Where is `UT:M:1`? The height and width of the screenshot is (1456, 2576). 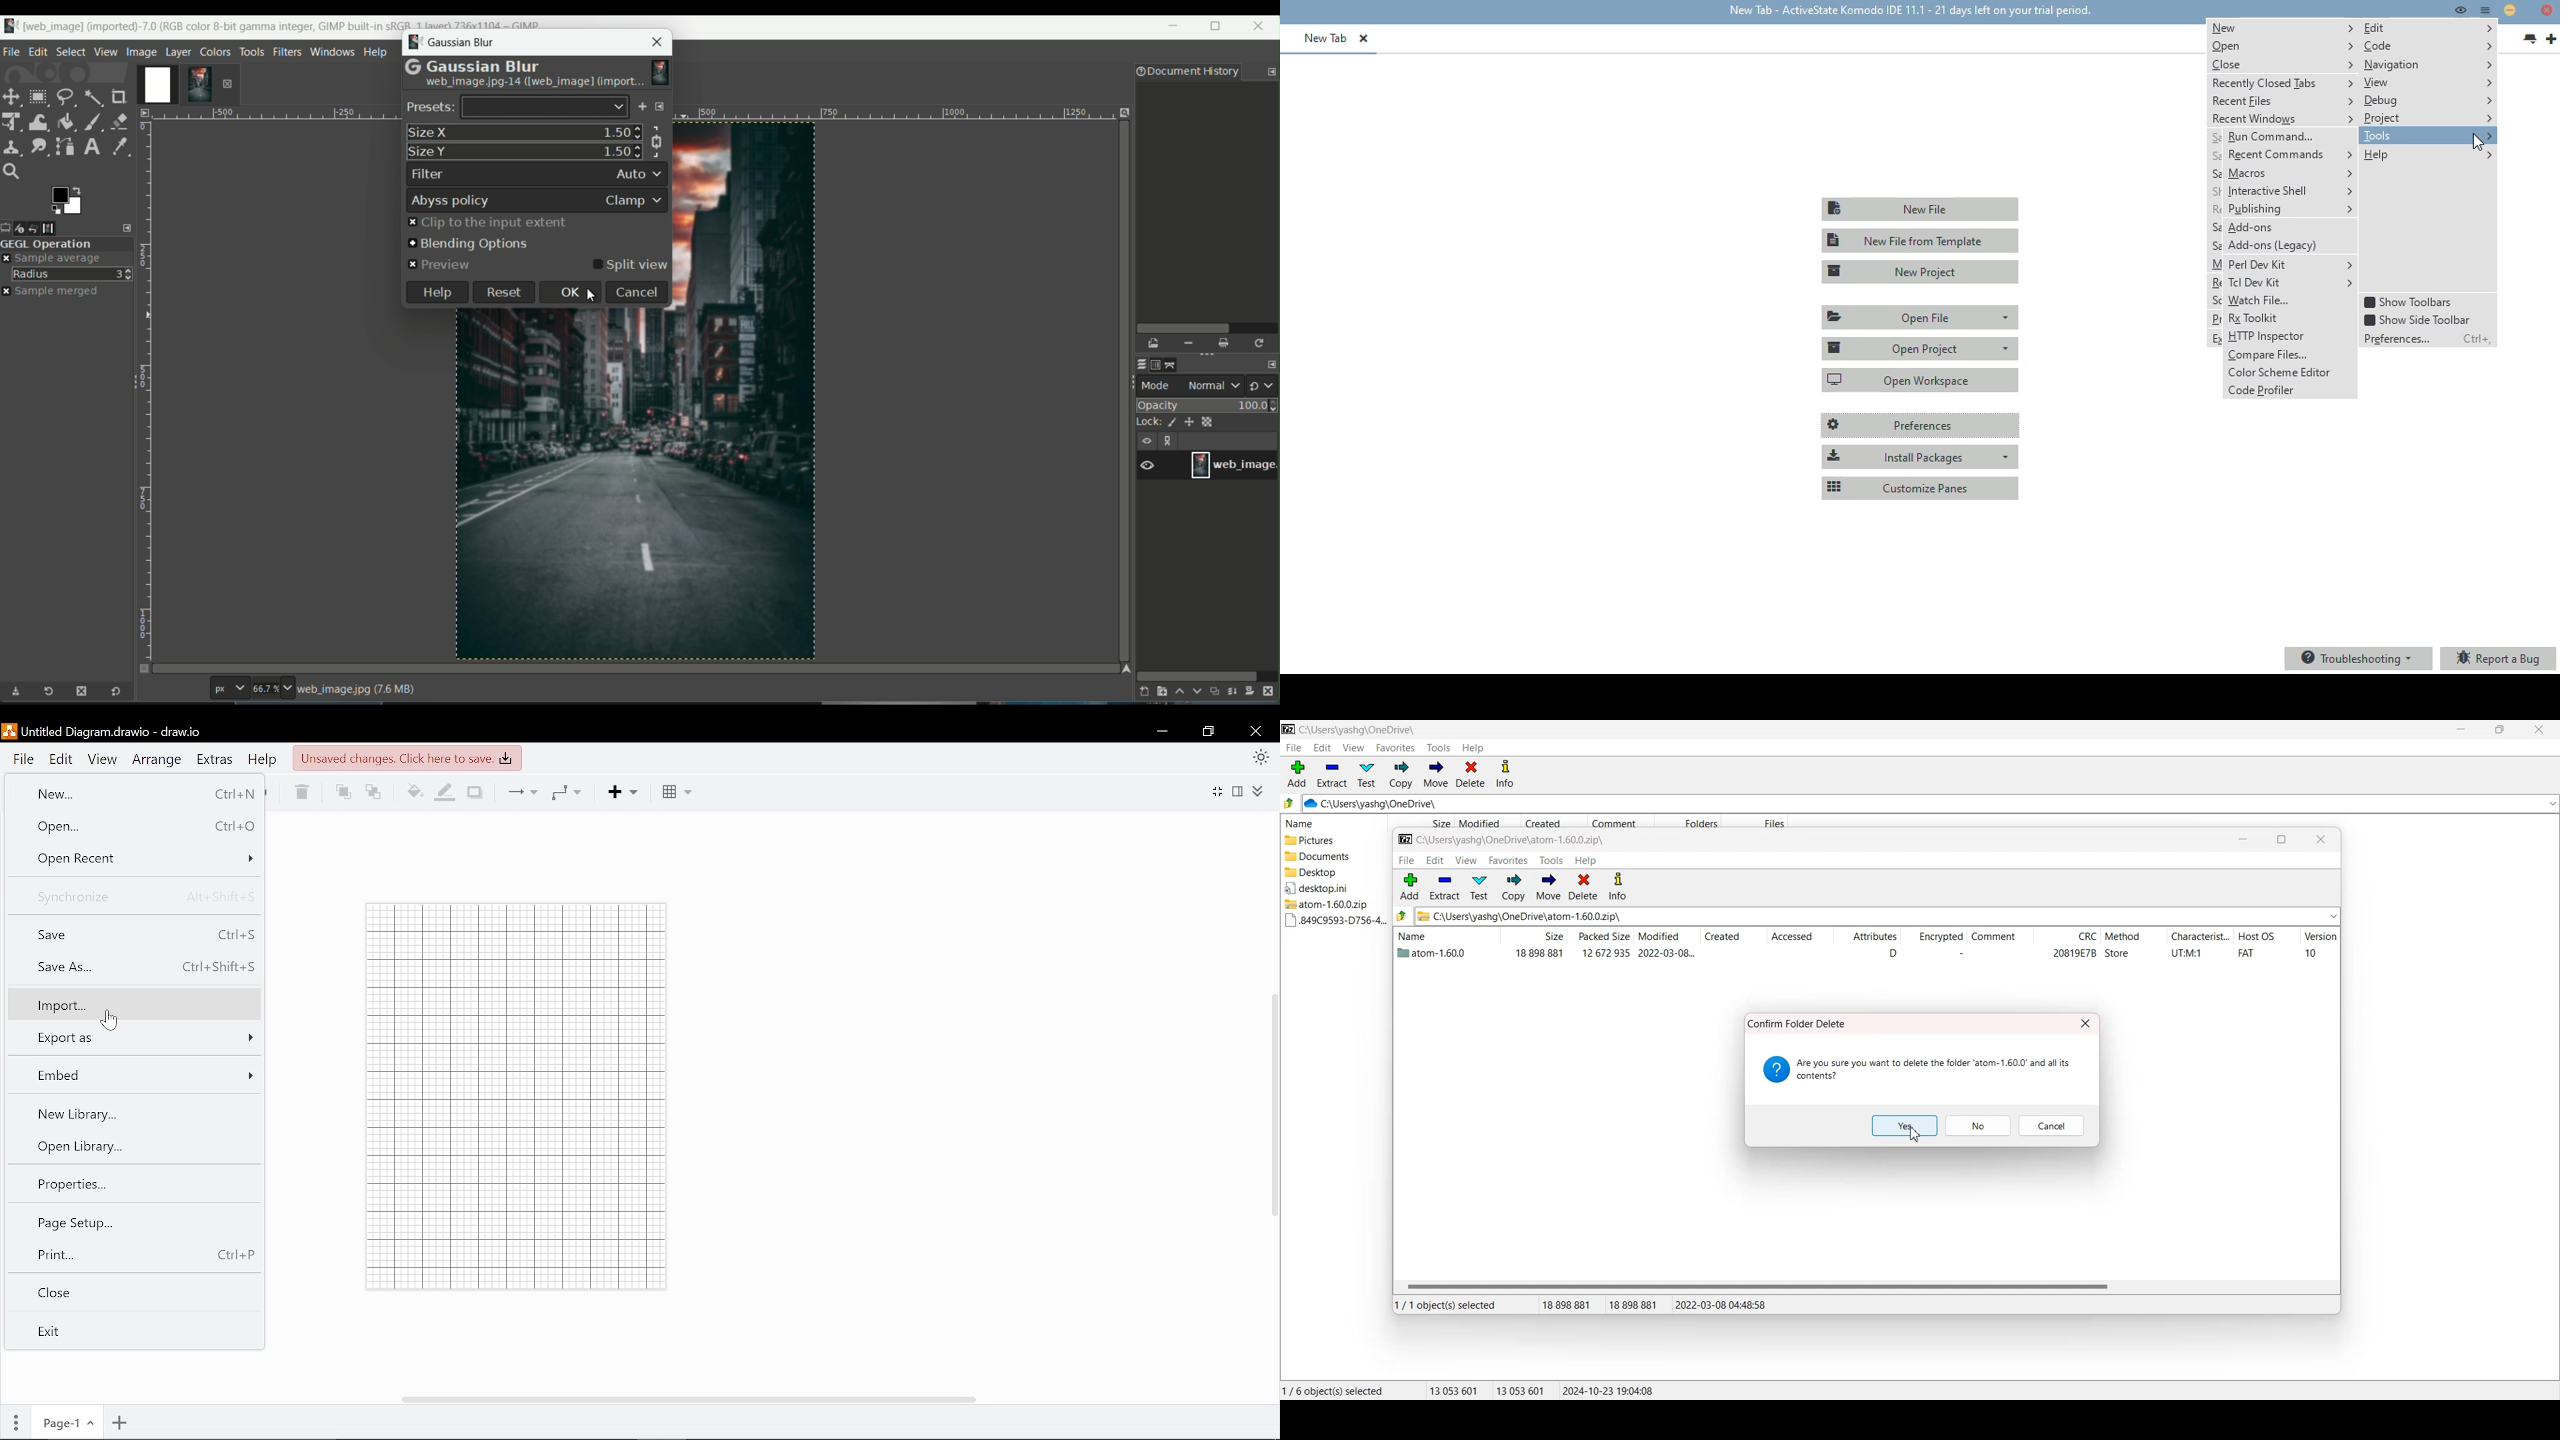 UT:M:1 is located at coordinates (2187, 953).